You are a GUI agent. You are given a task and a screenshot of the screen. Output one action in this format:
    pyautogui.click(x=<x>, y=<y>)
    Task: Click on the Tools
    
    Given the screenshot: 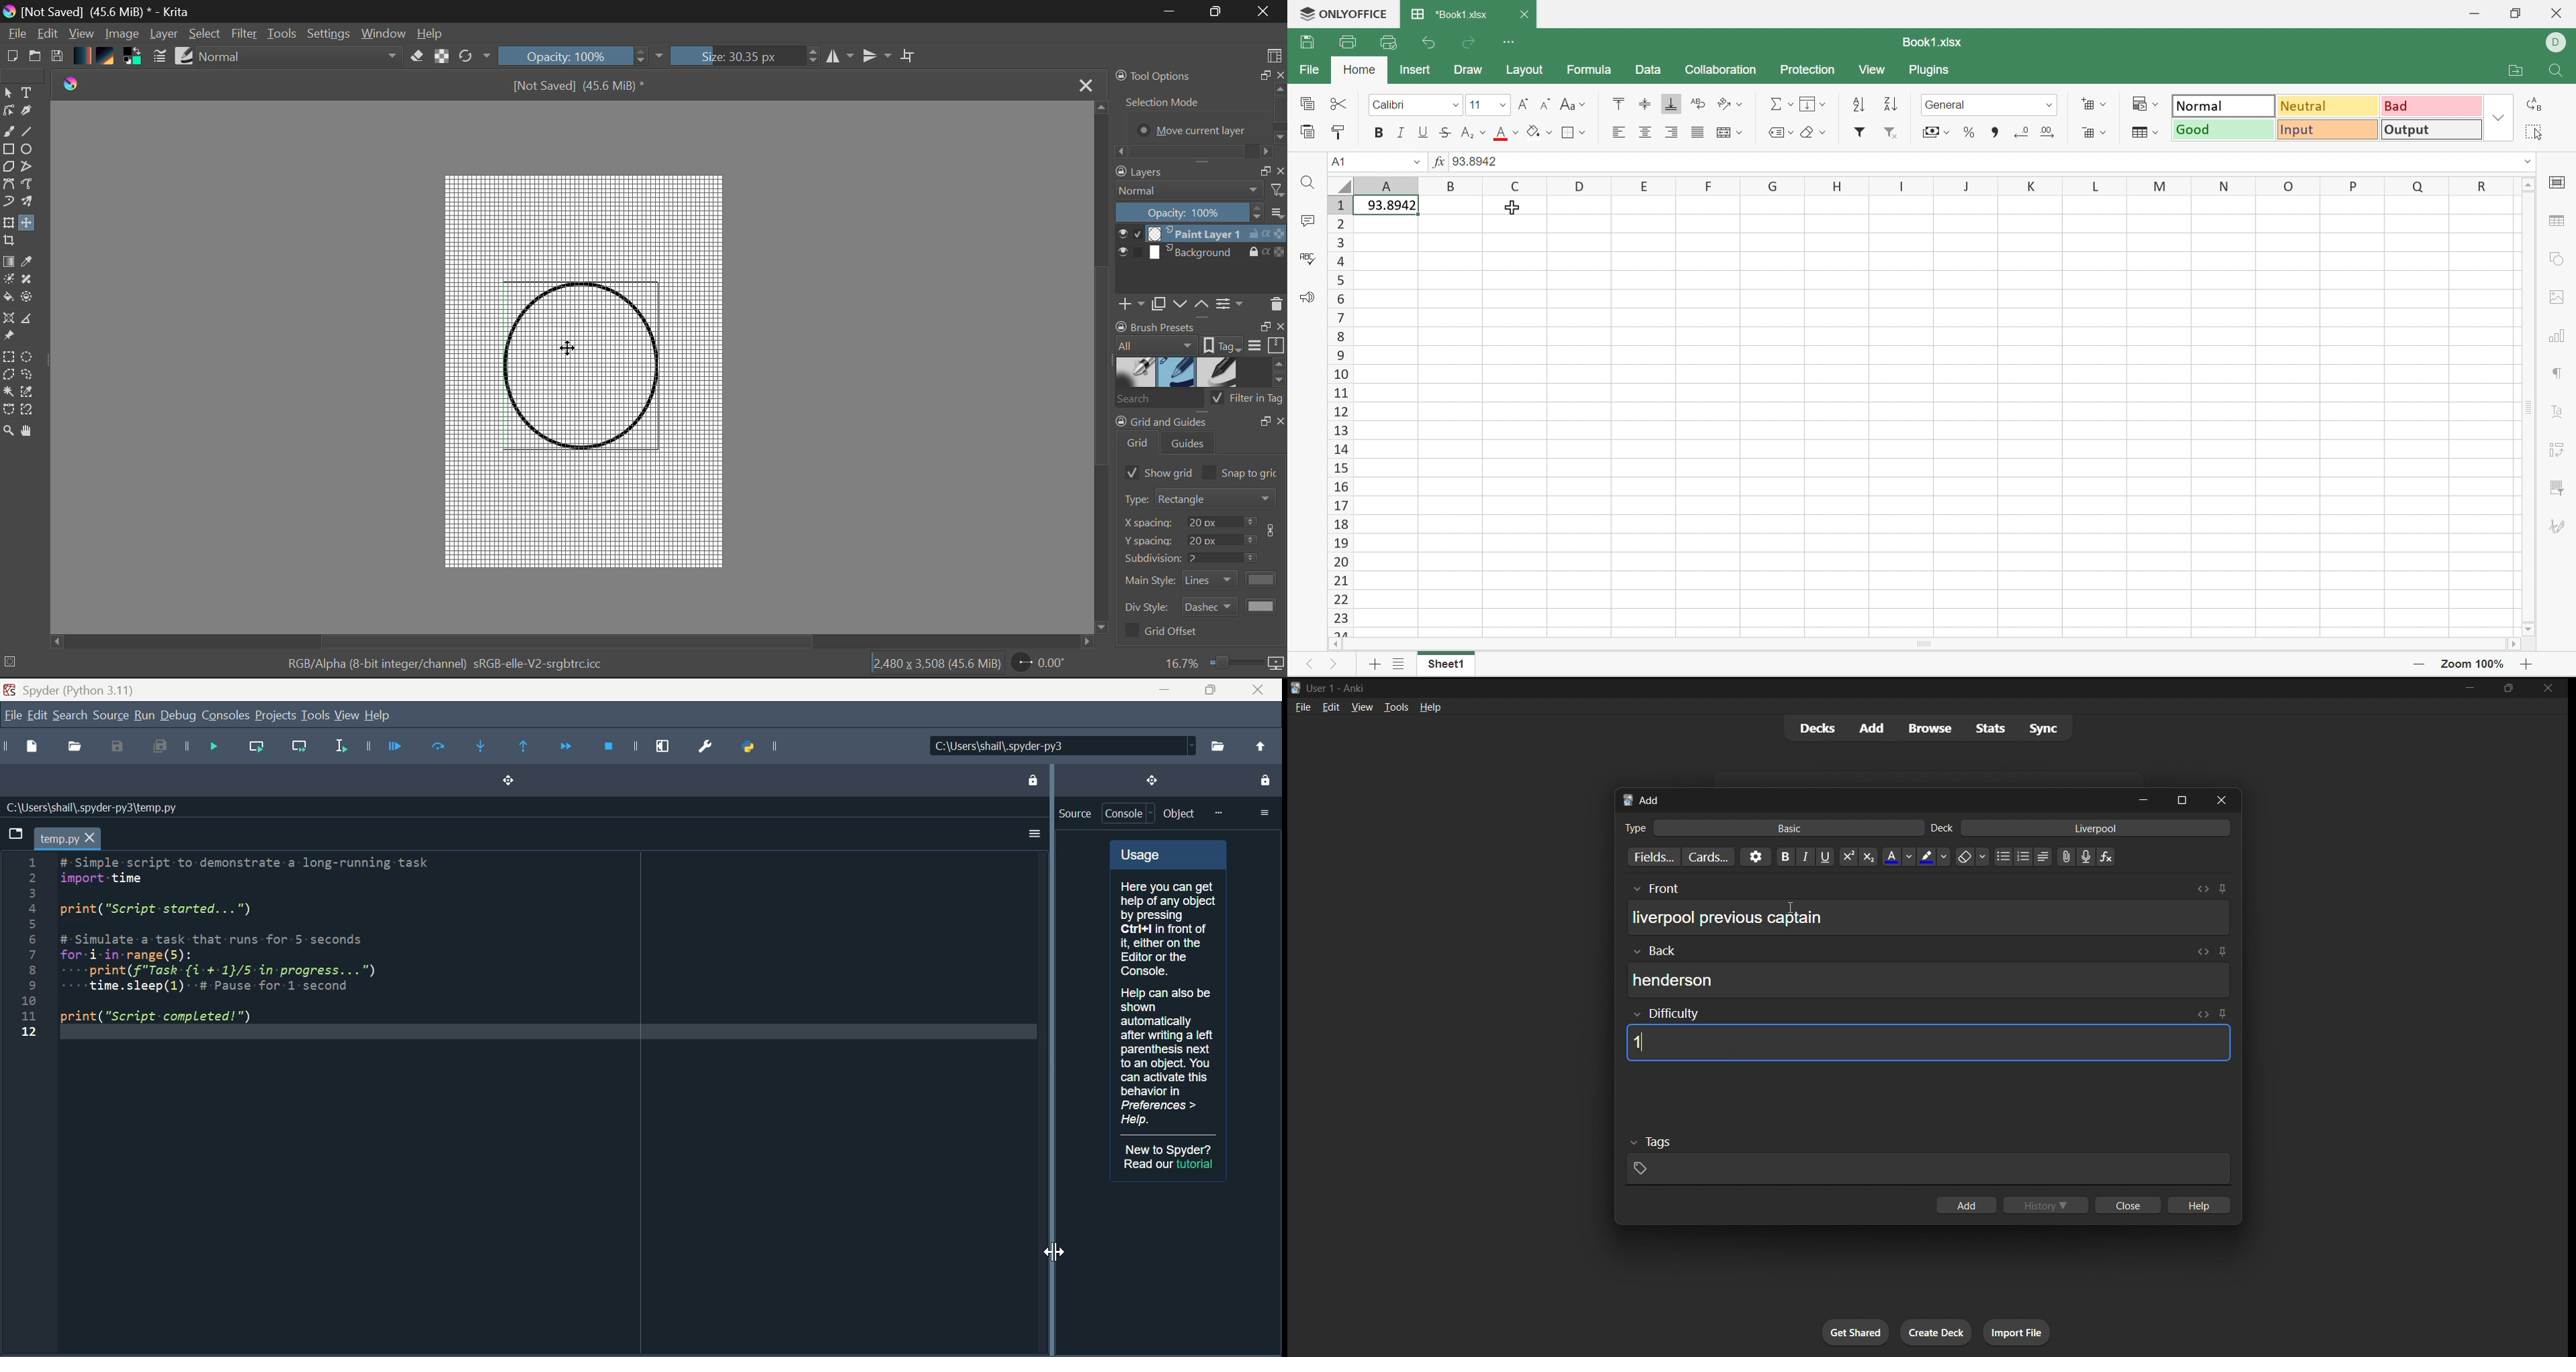 What is the action you would take?
    pyautogui.click(x=283, y=35)
    